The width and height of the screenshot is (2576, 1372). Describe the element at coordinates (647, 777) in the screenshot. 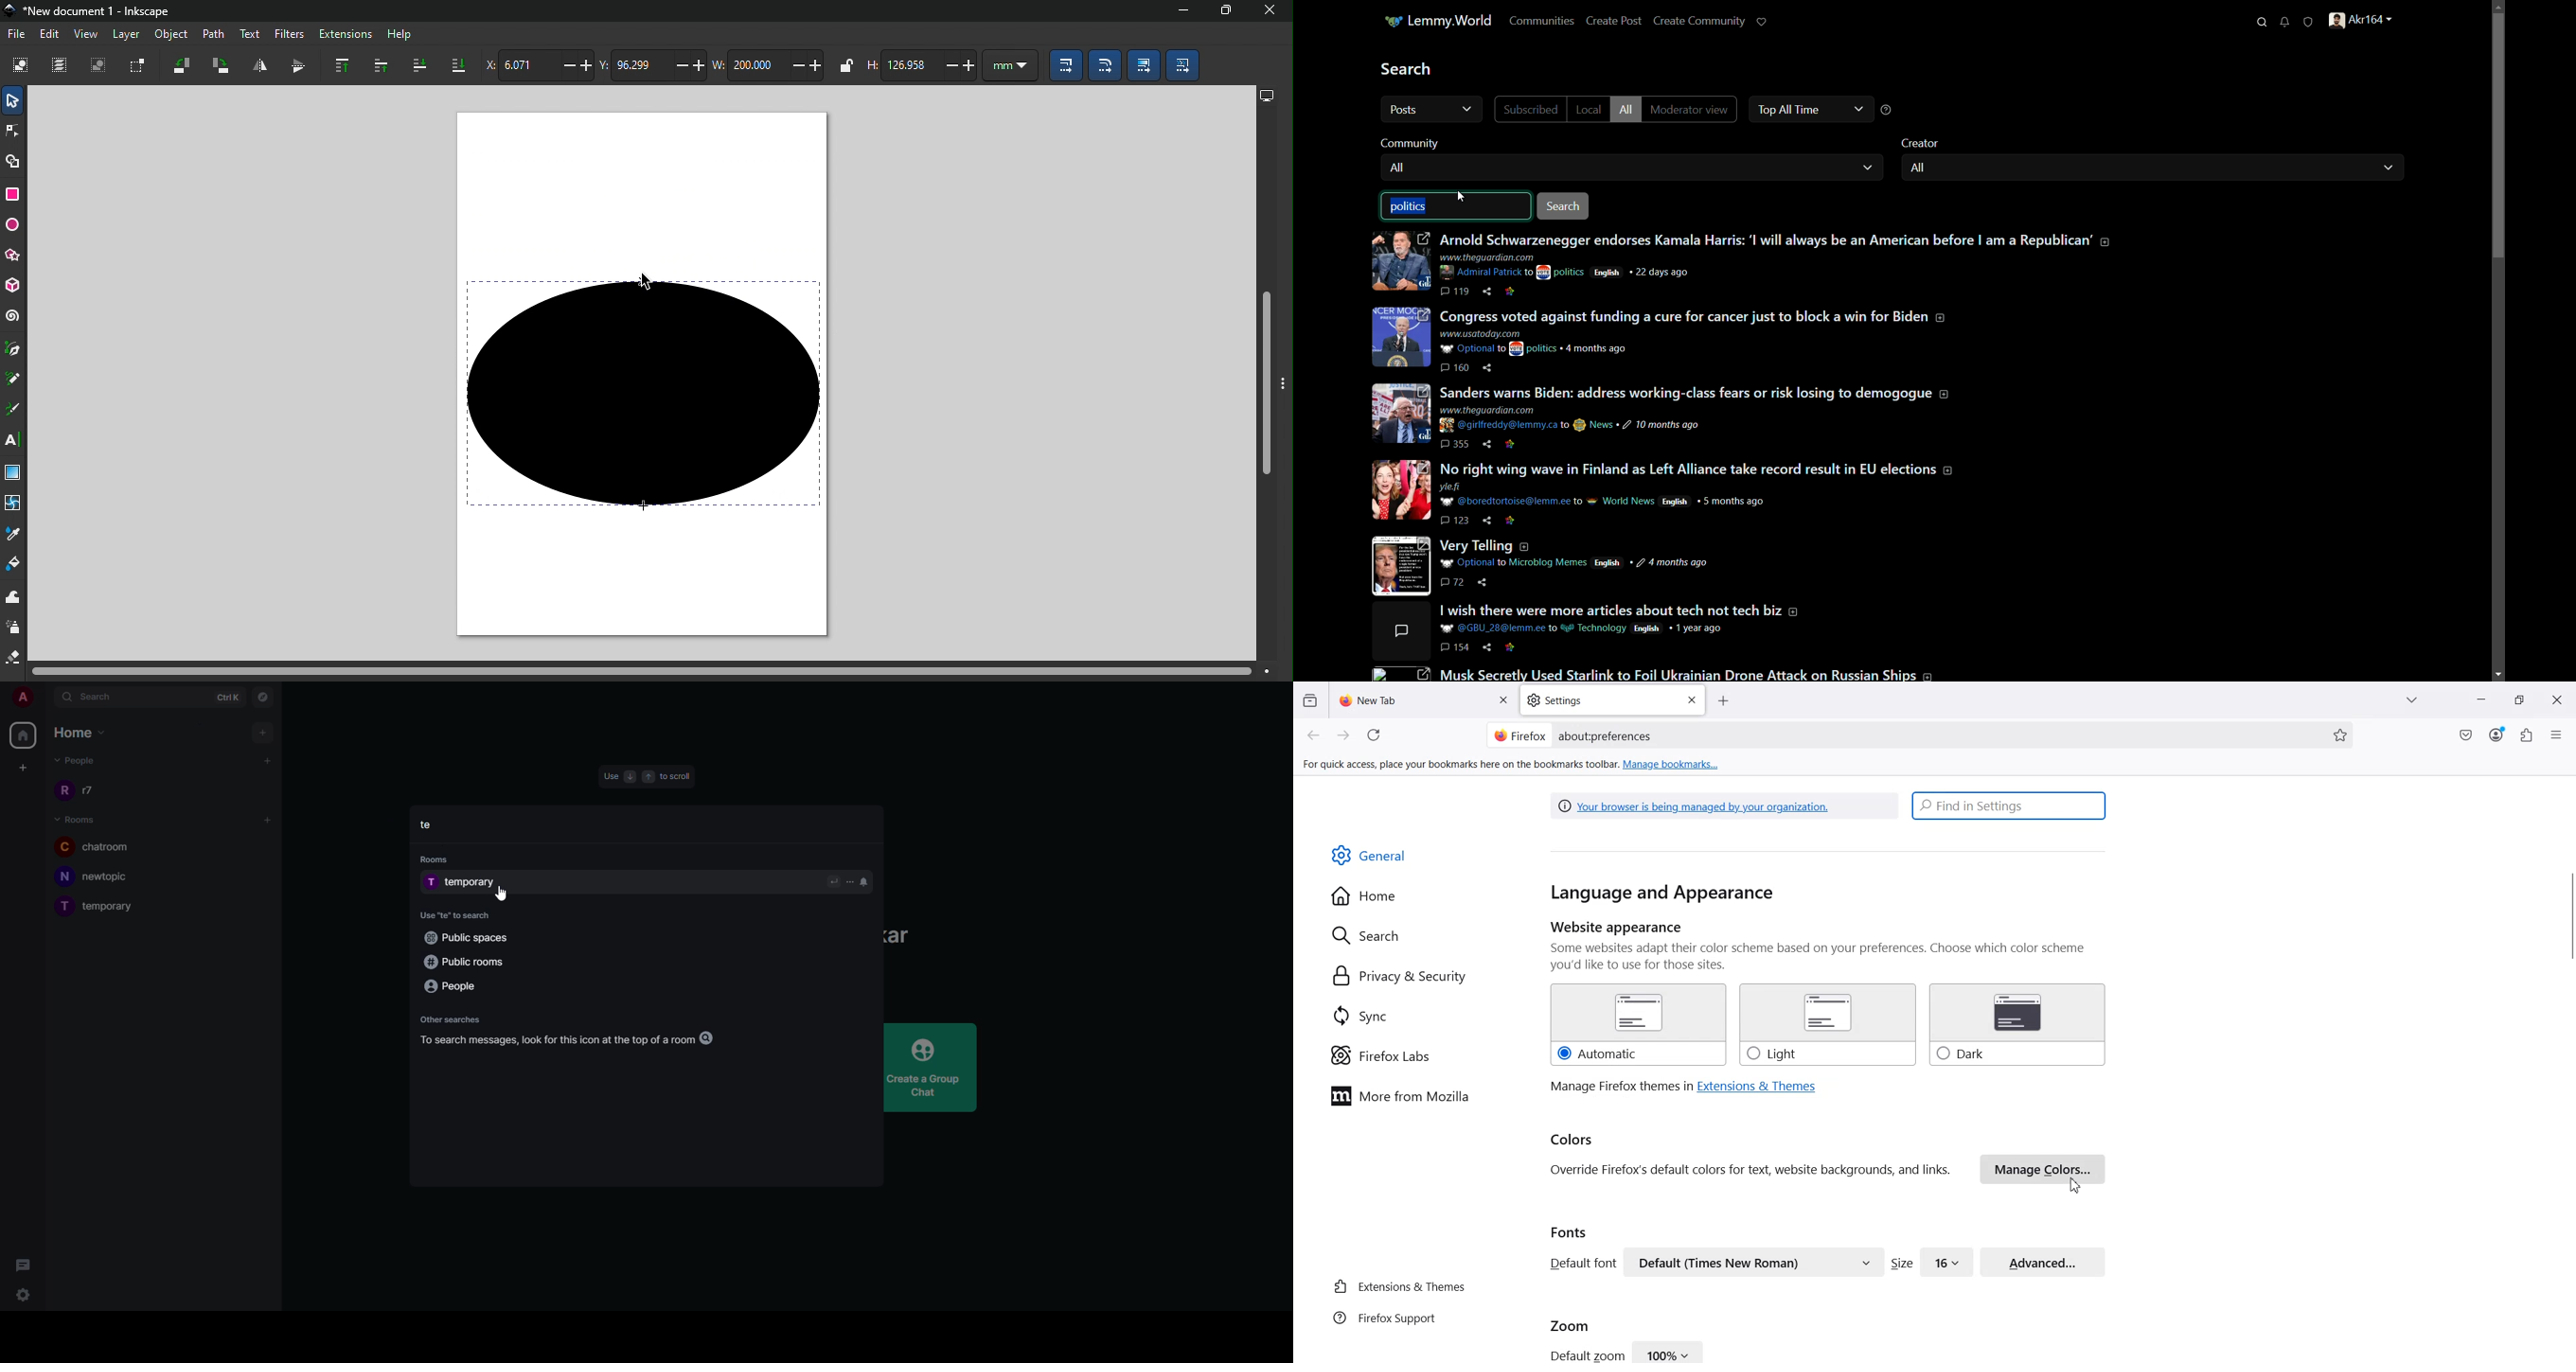

I see `move up` at that location.